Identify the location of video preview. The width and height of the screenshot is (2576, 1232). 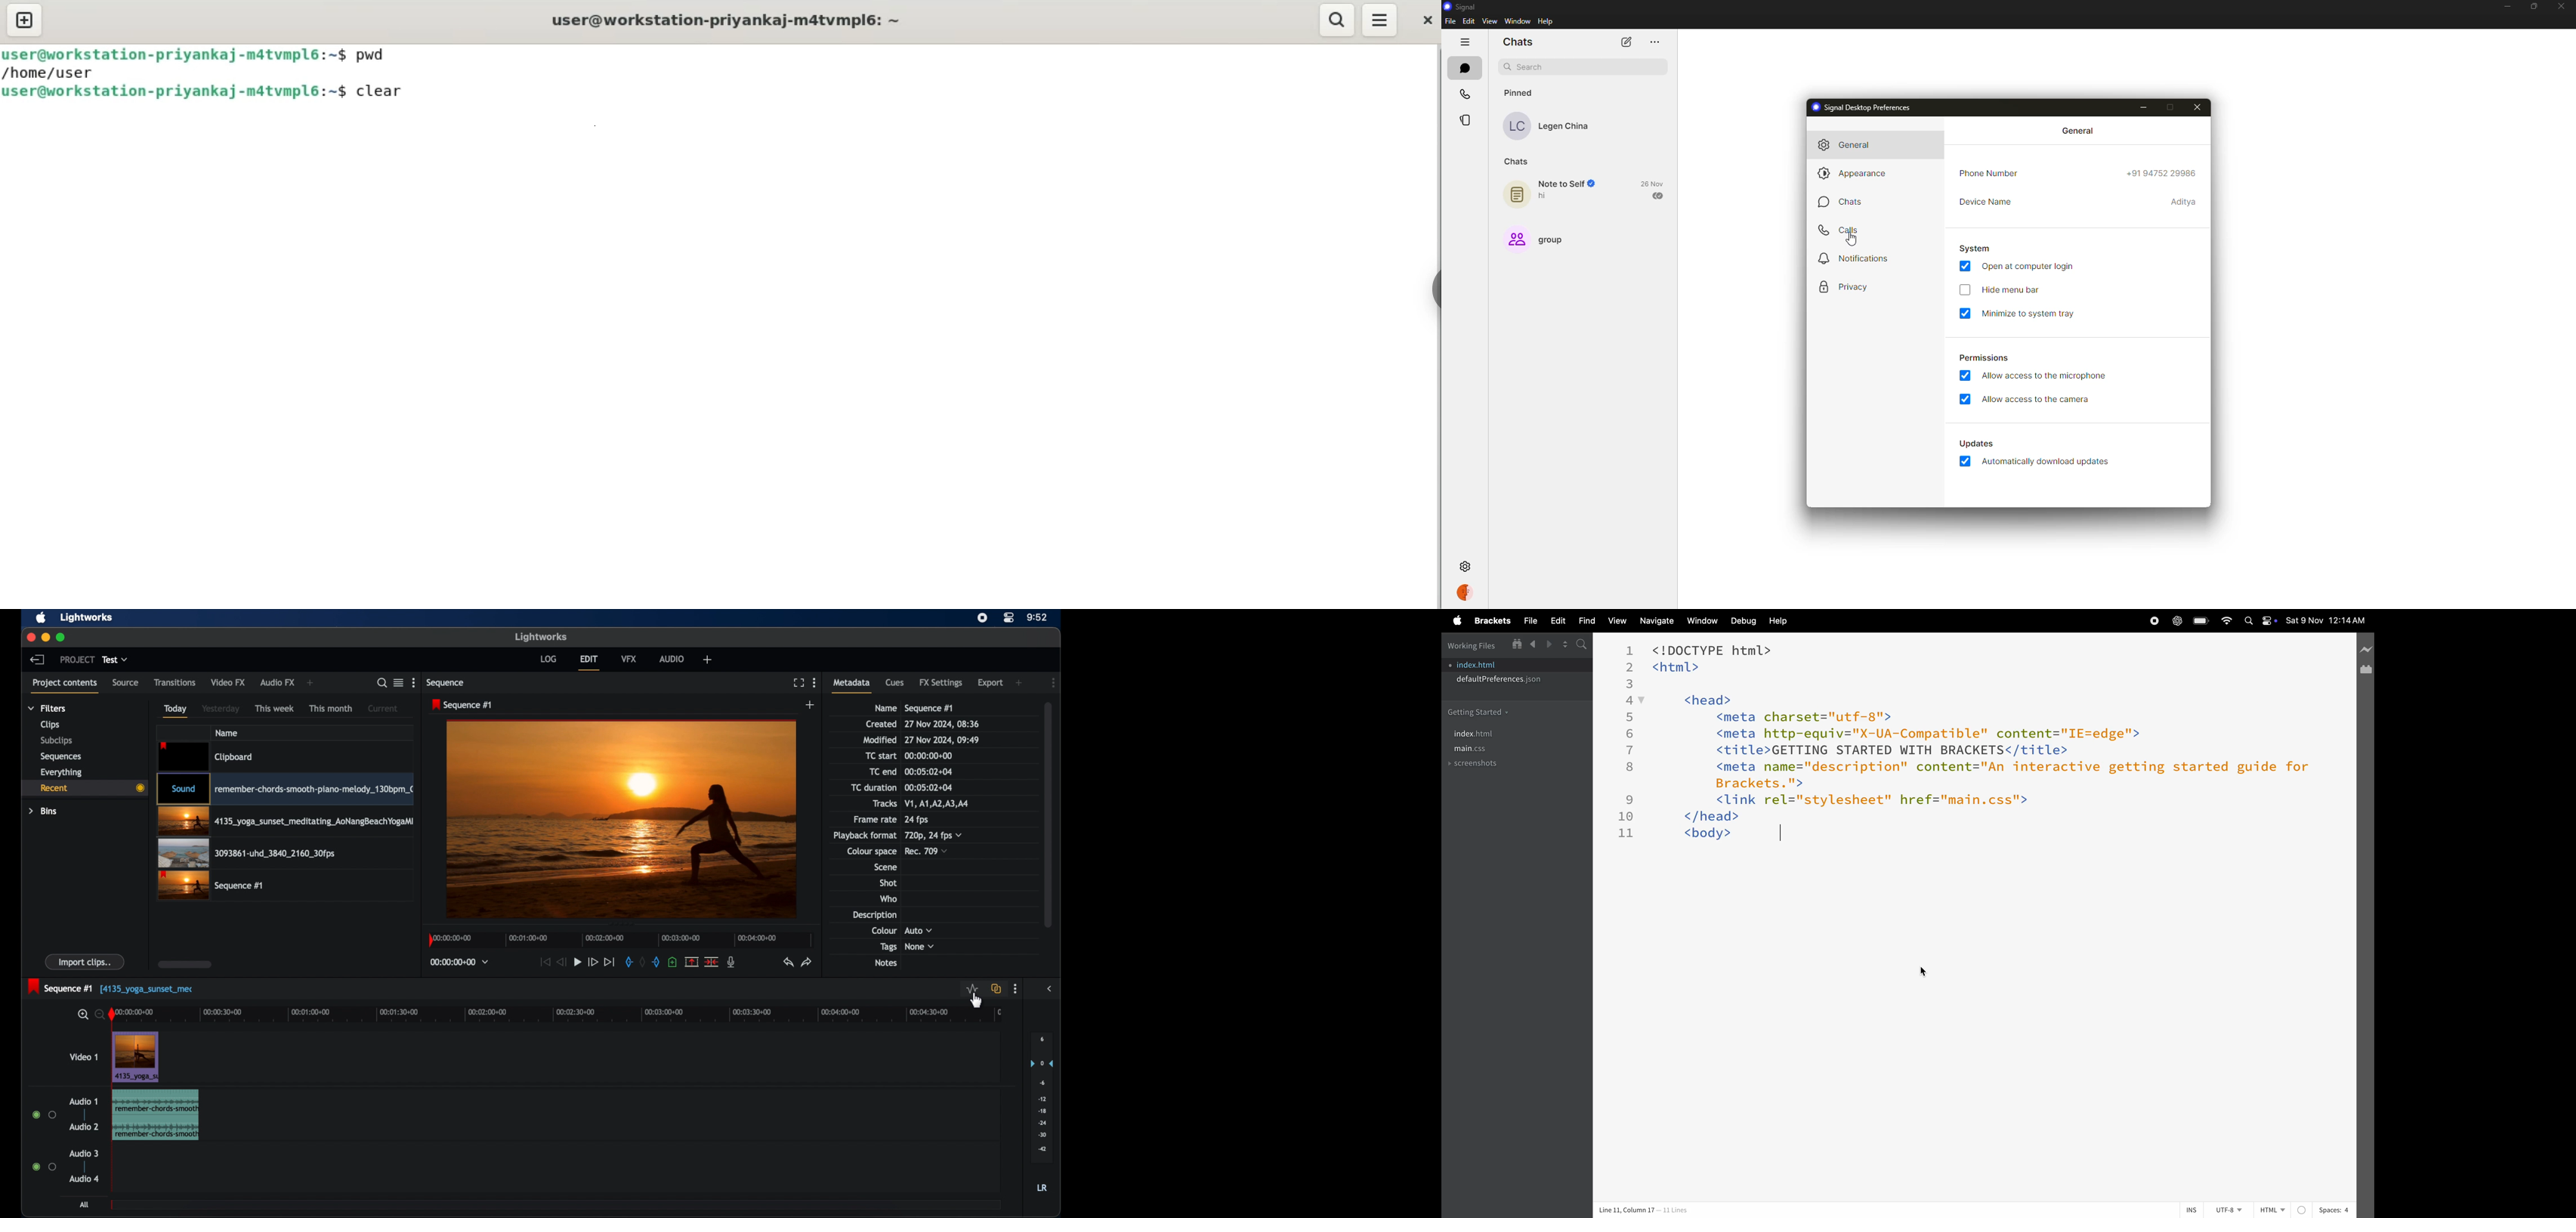
(622, 818).